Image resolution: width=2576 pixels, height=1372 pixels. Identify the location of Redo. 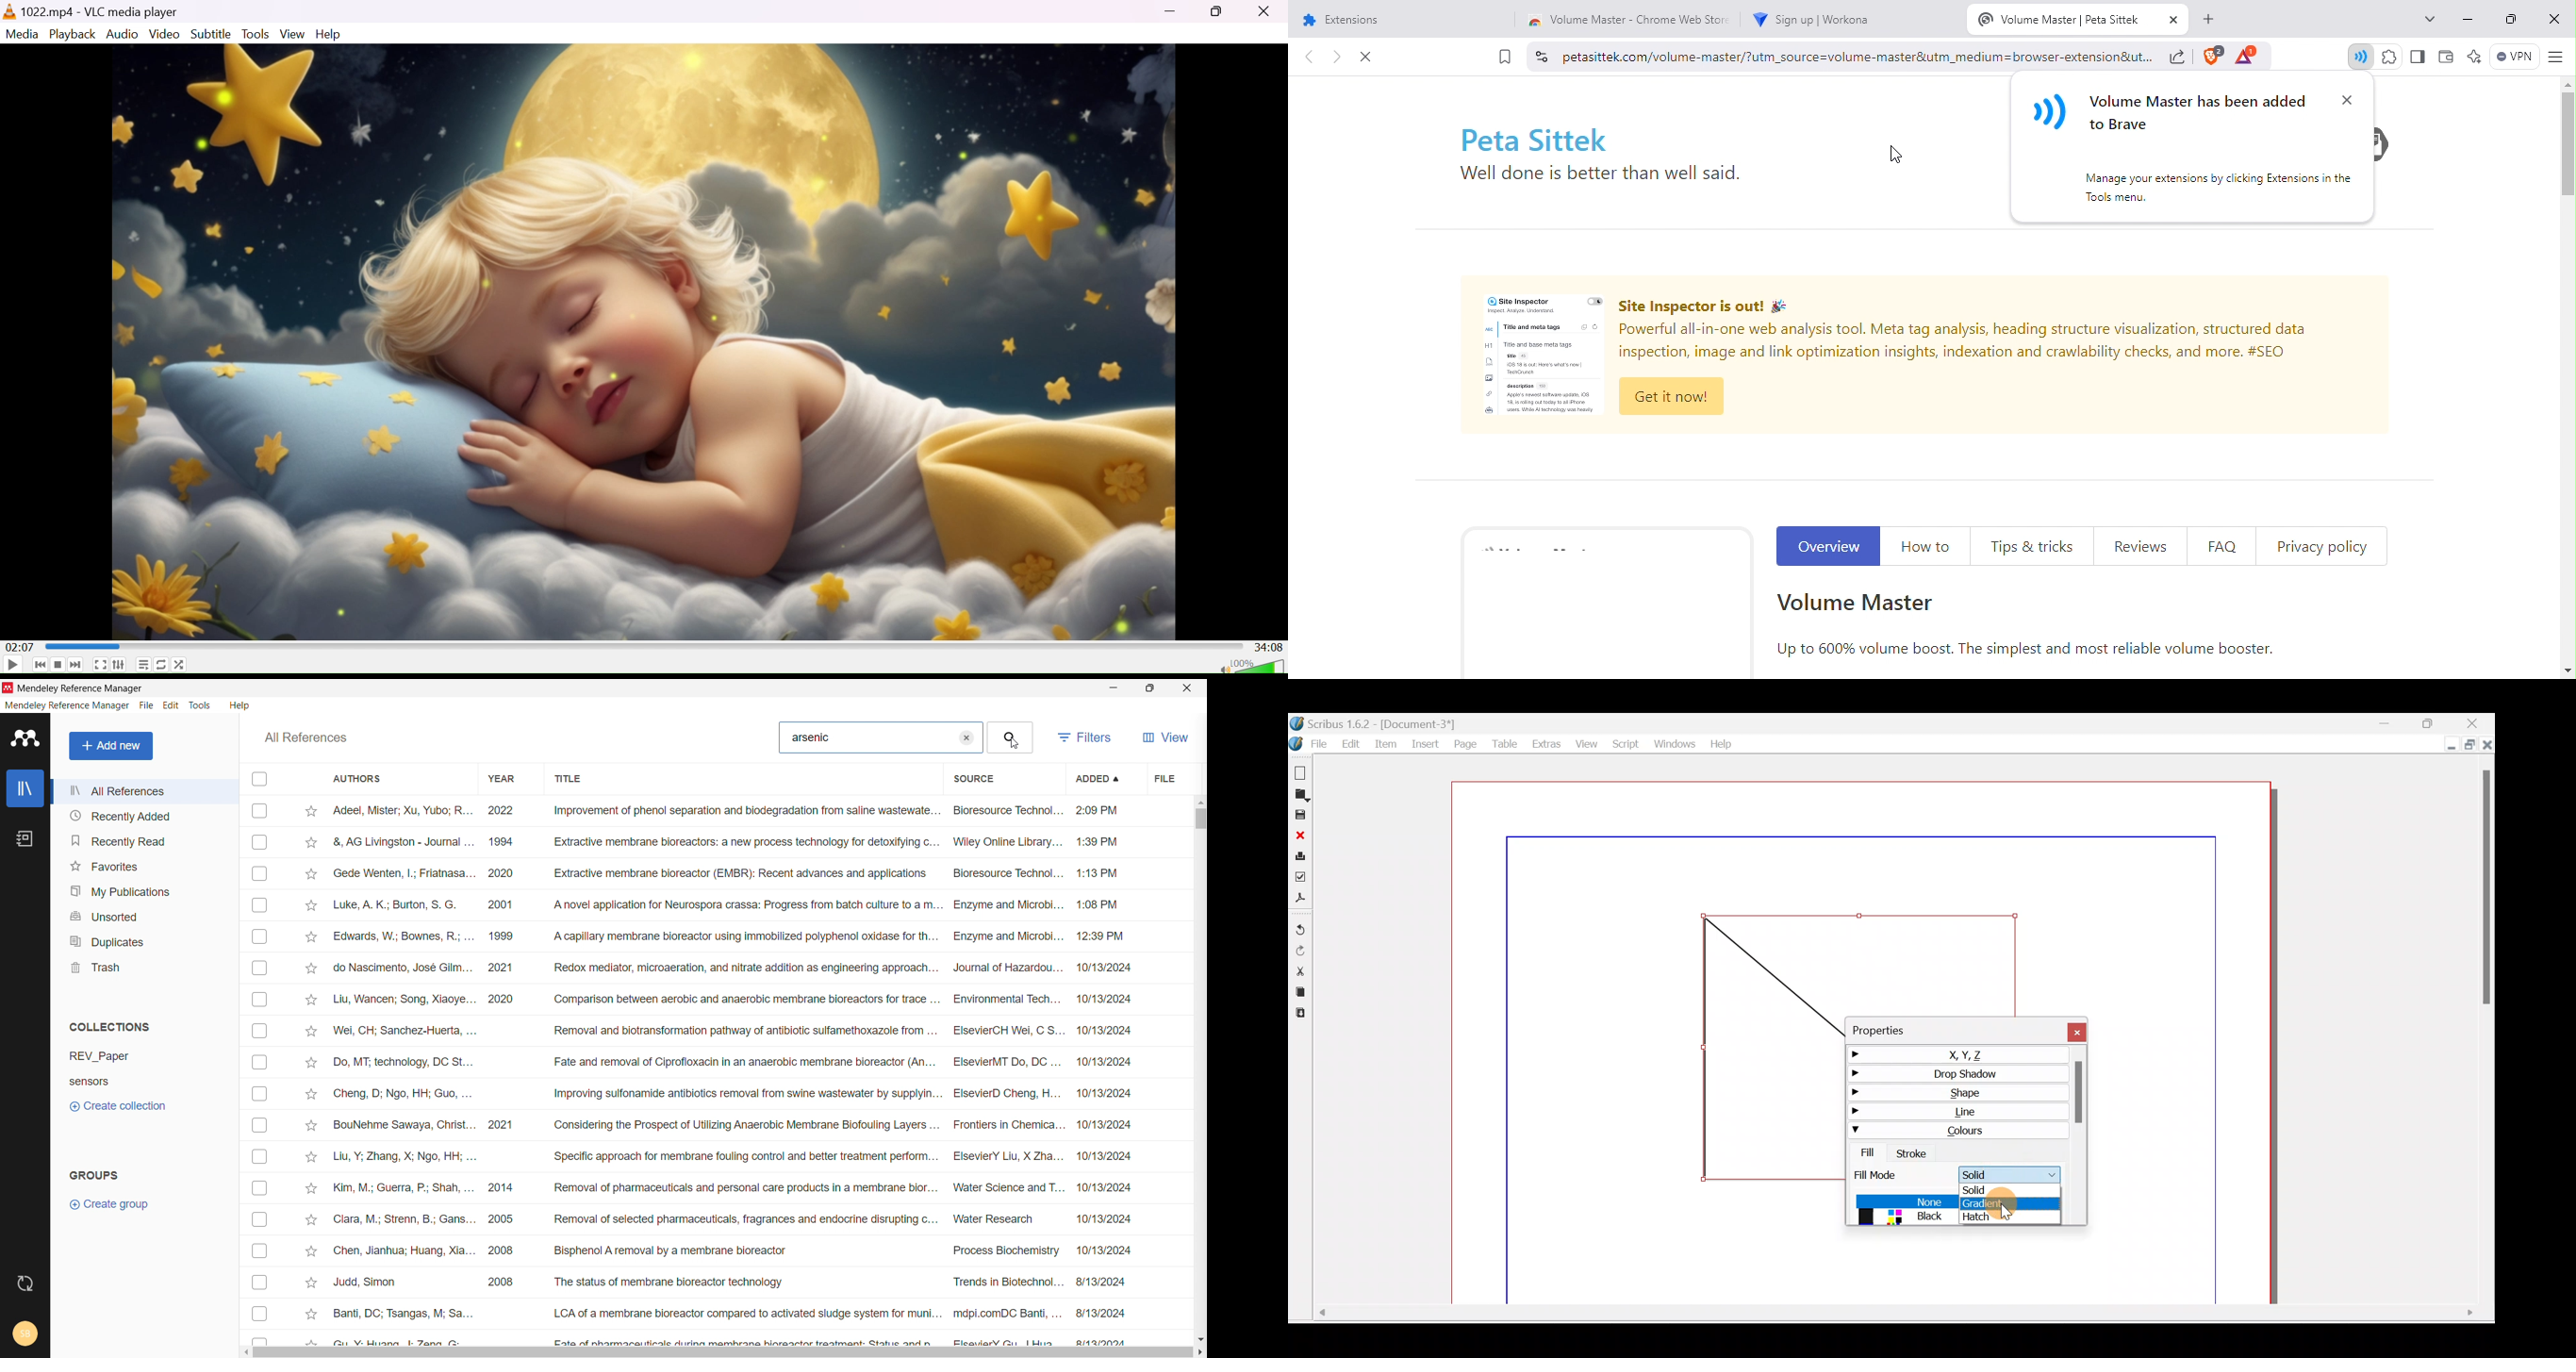
(1302, 951).